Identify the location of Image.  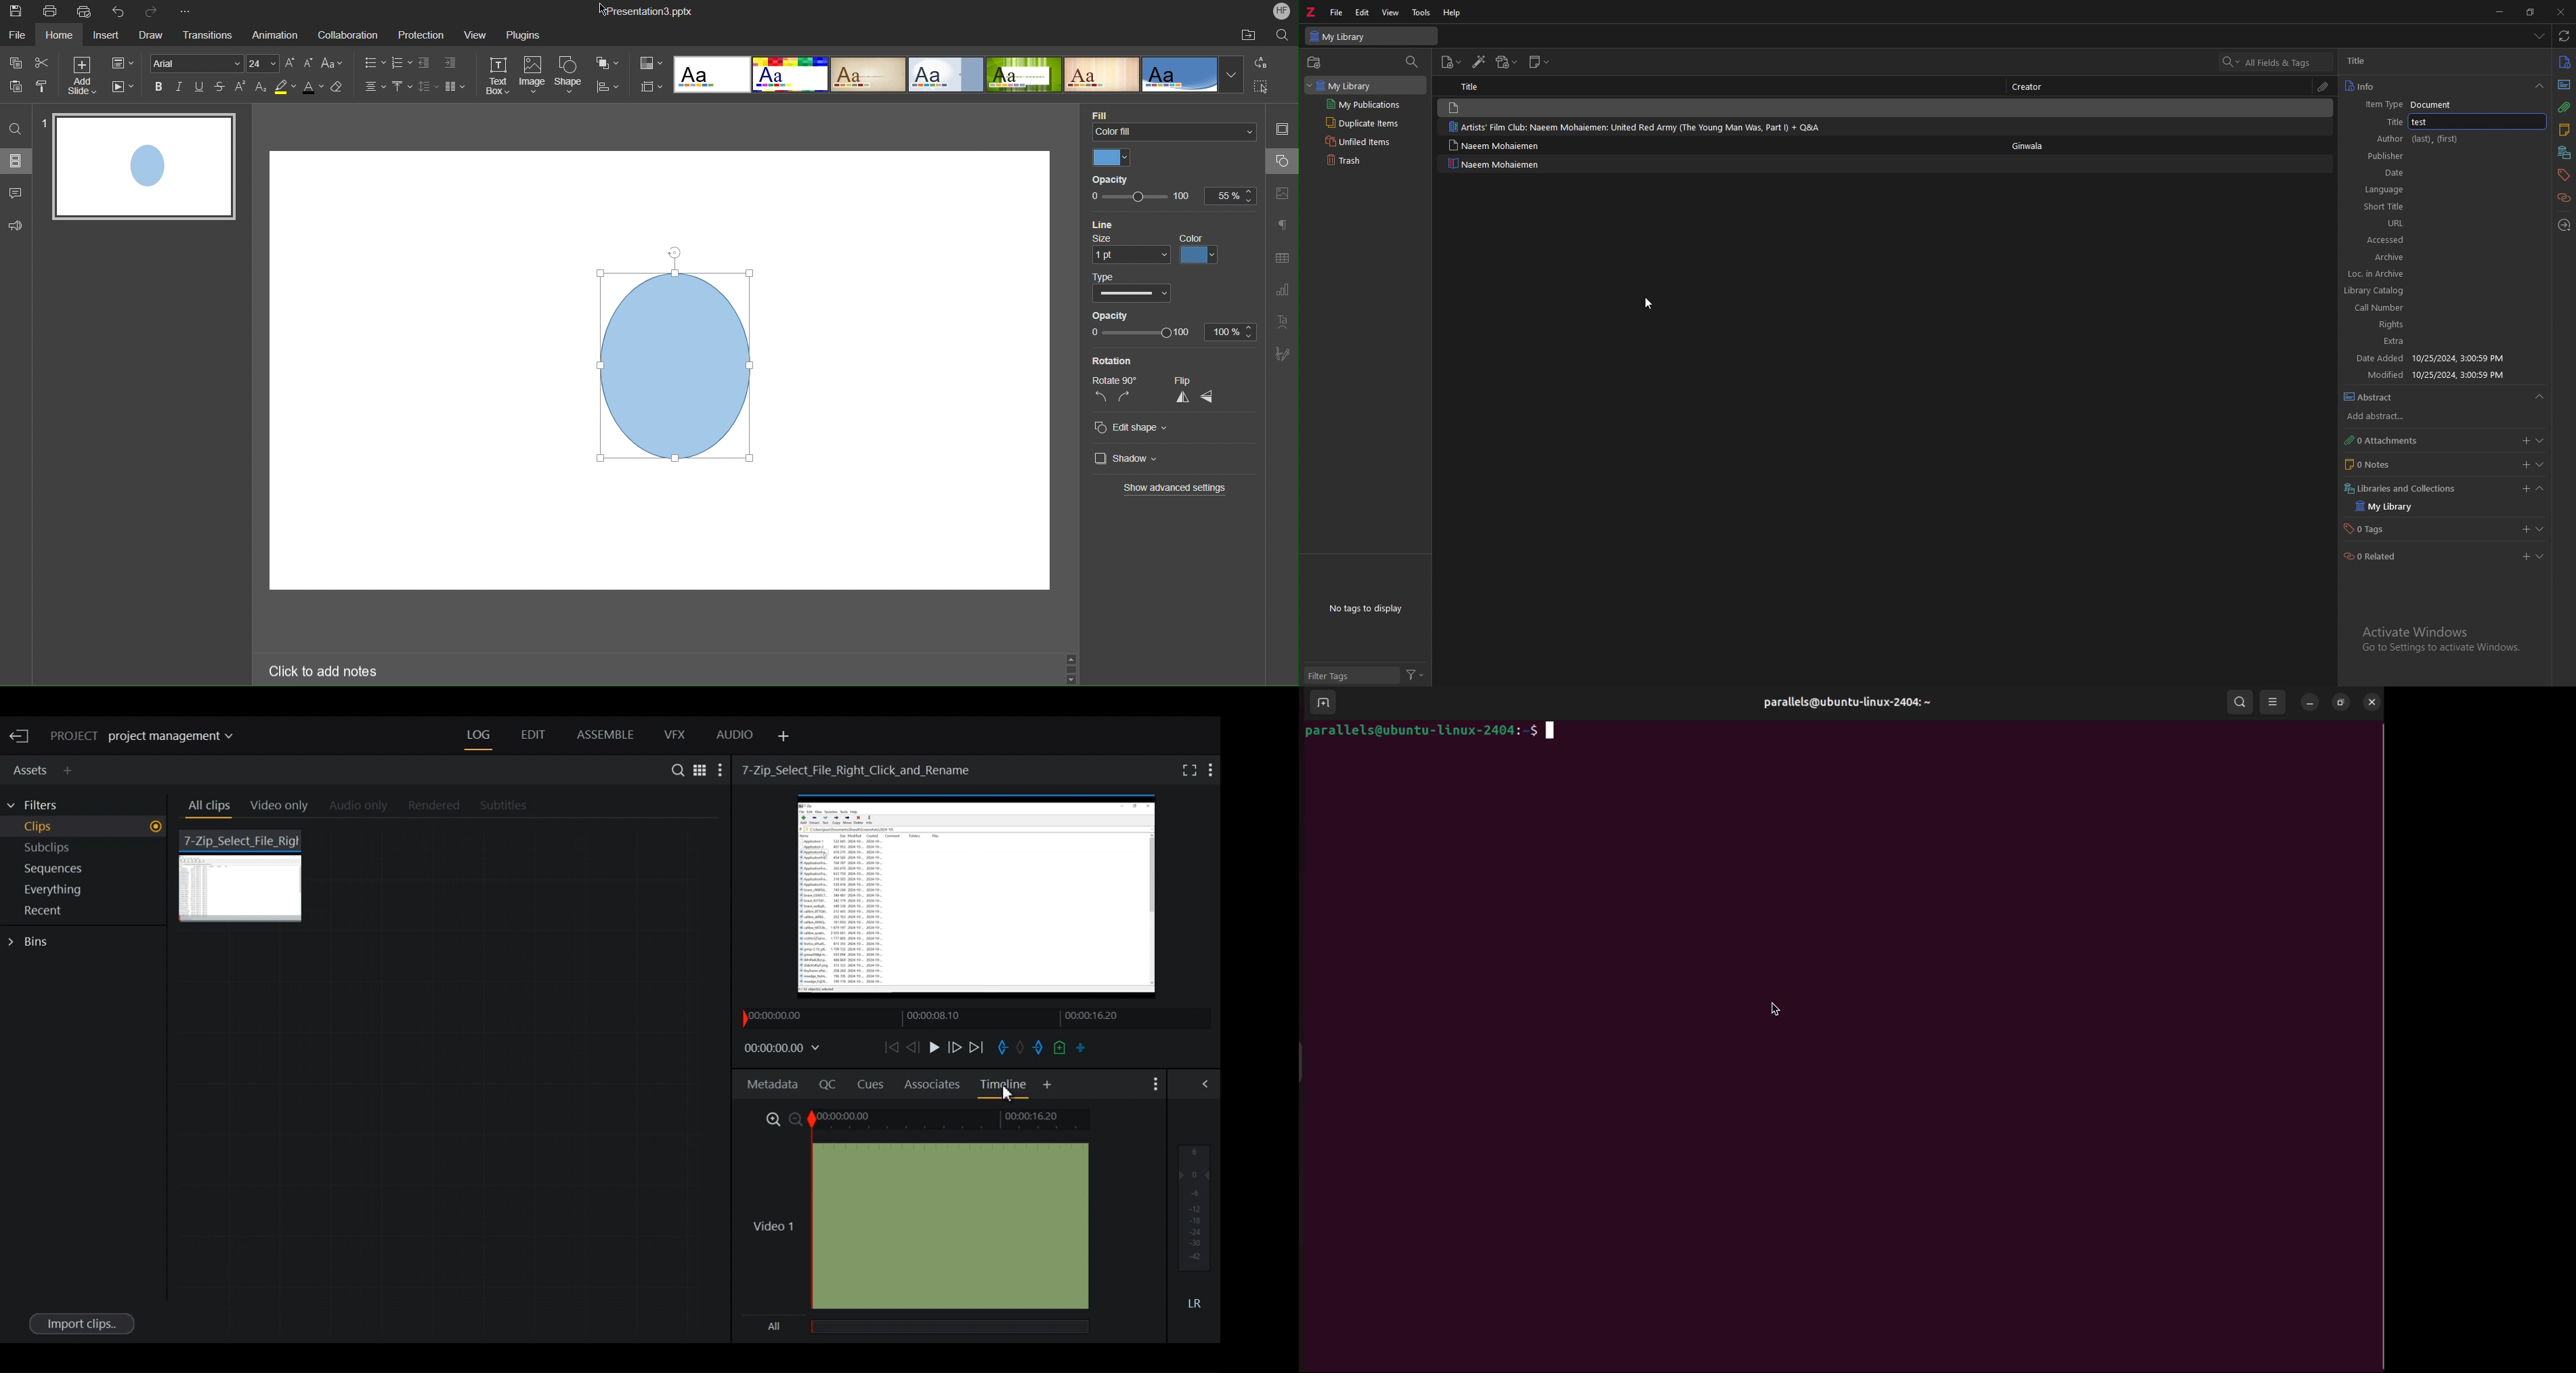
(535, 76).